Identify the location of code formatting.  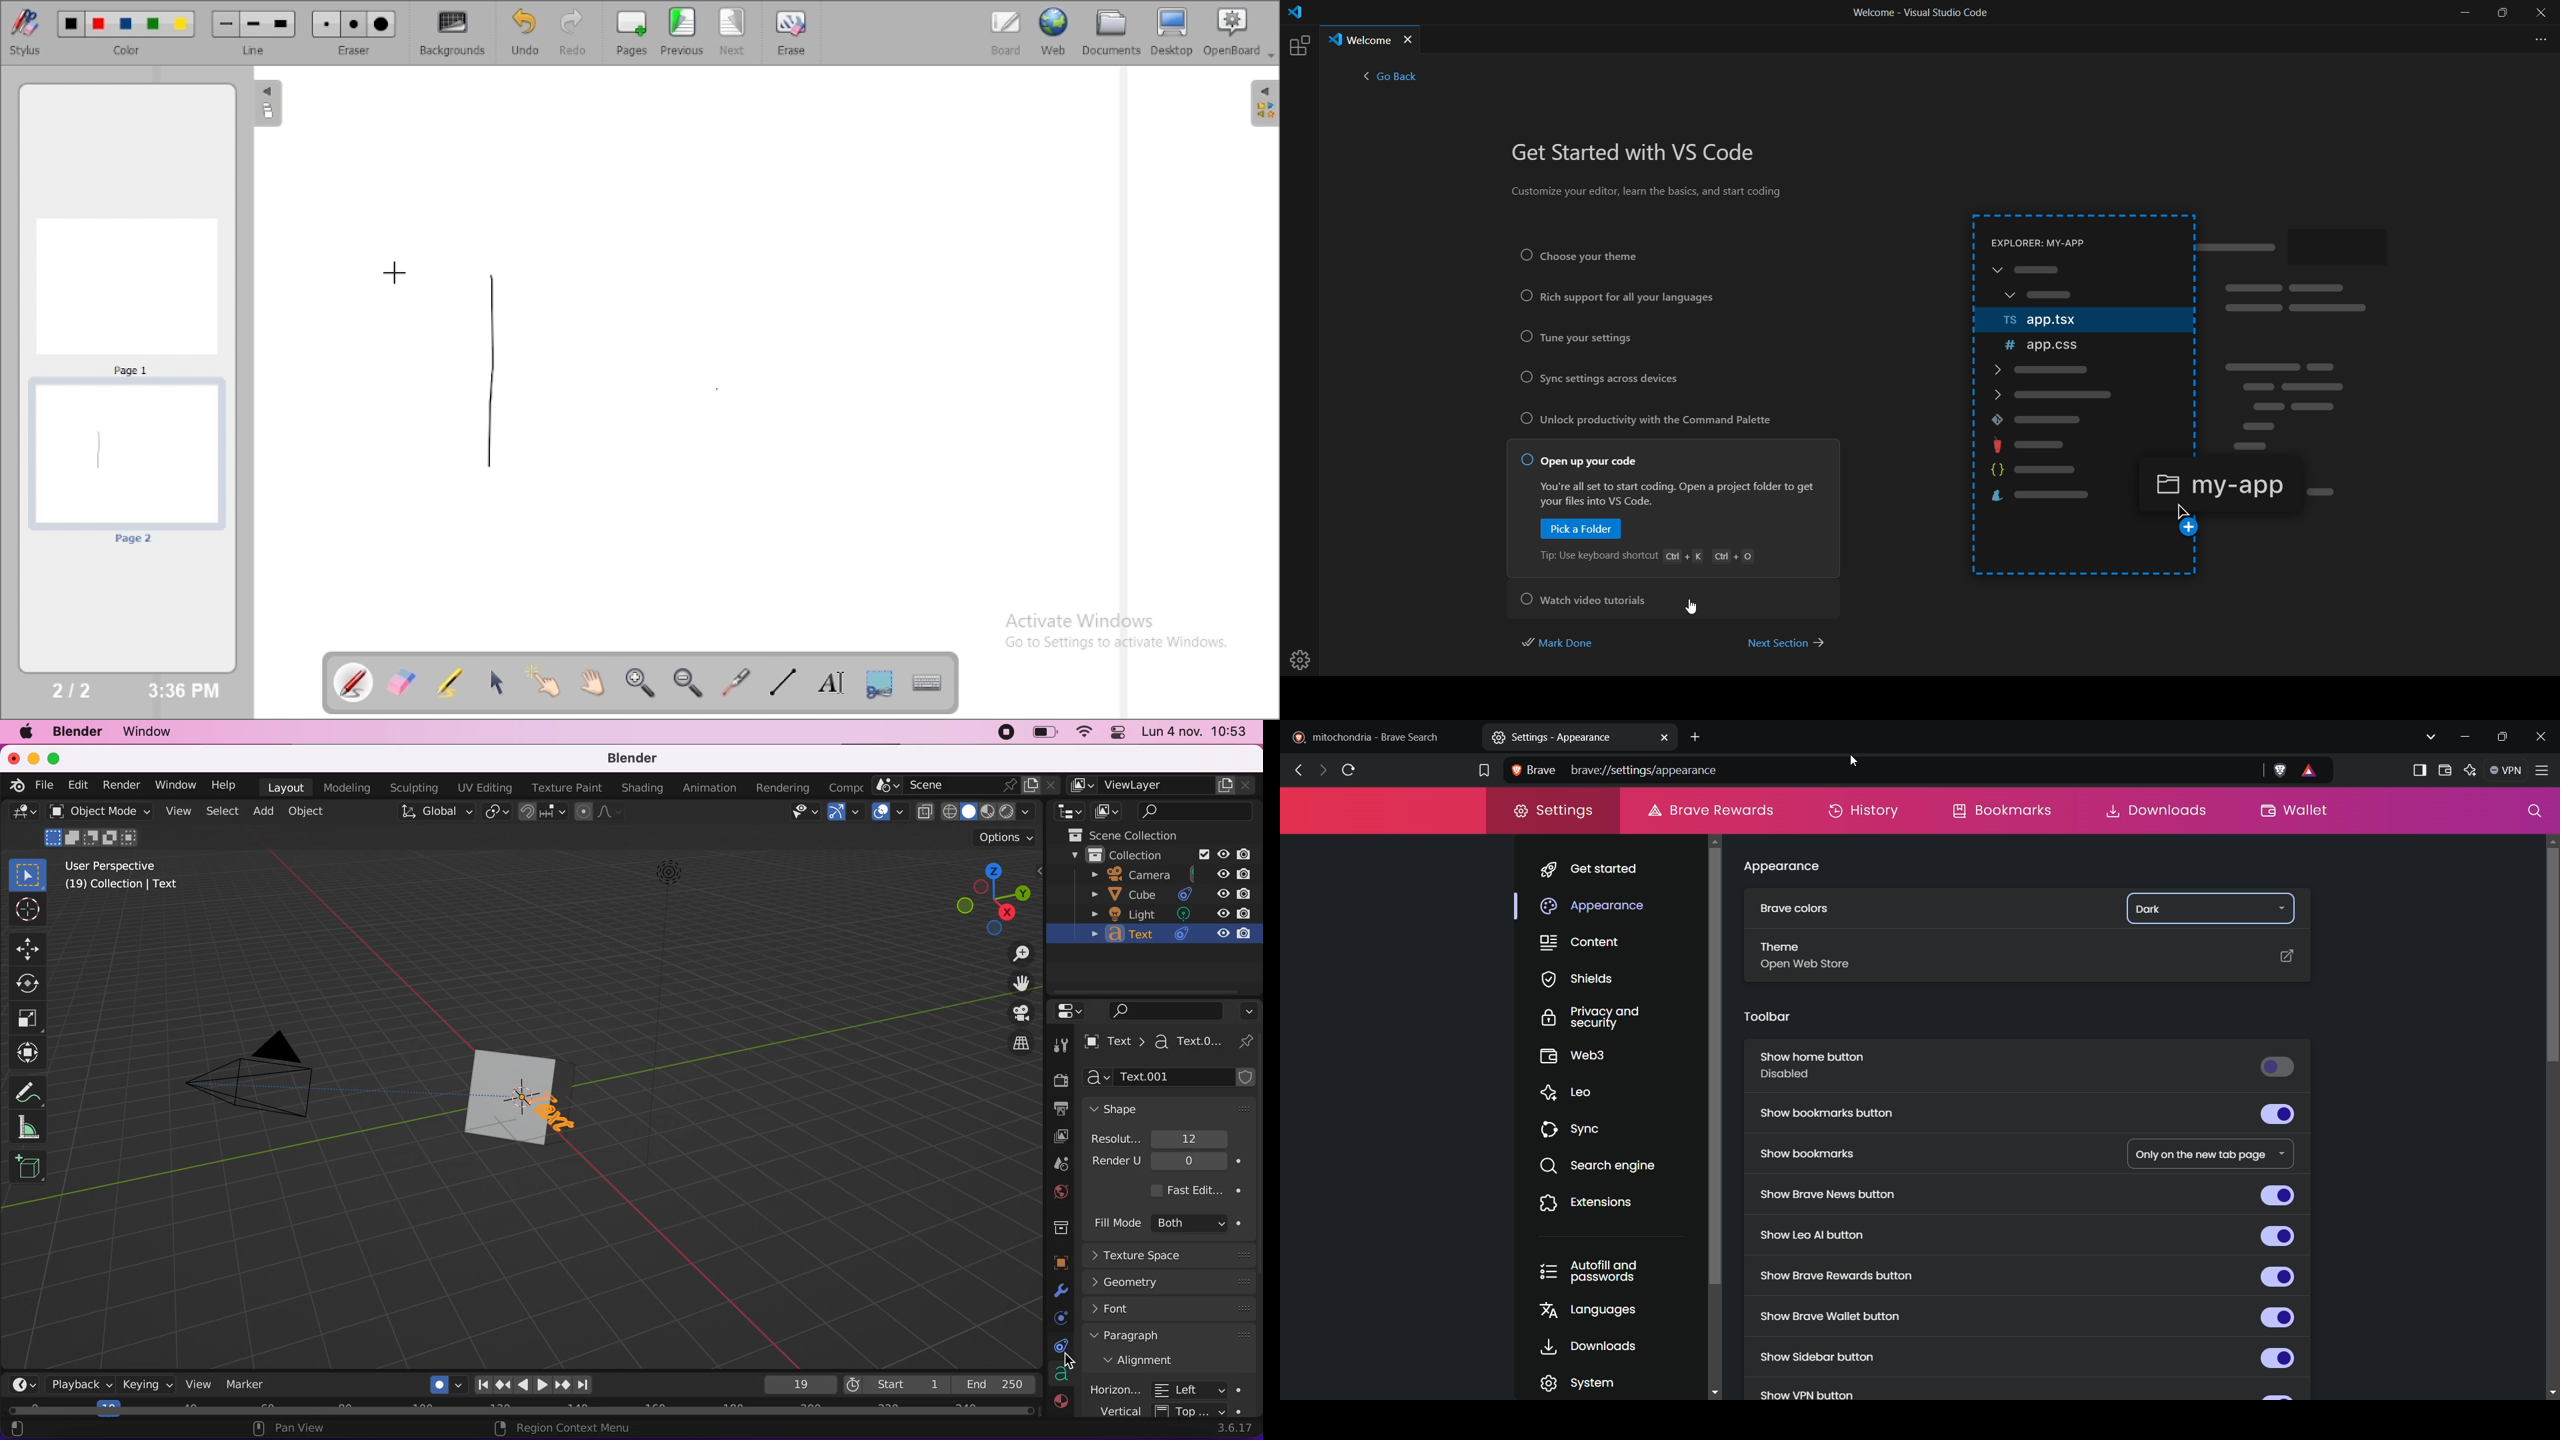
(2047, 471).